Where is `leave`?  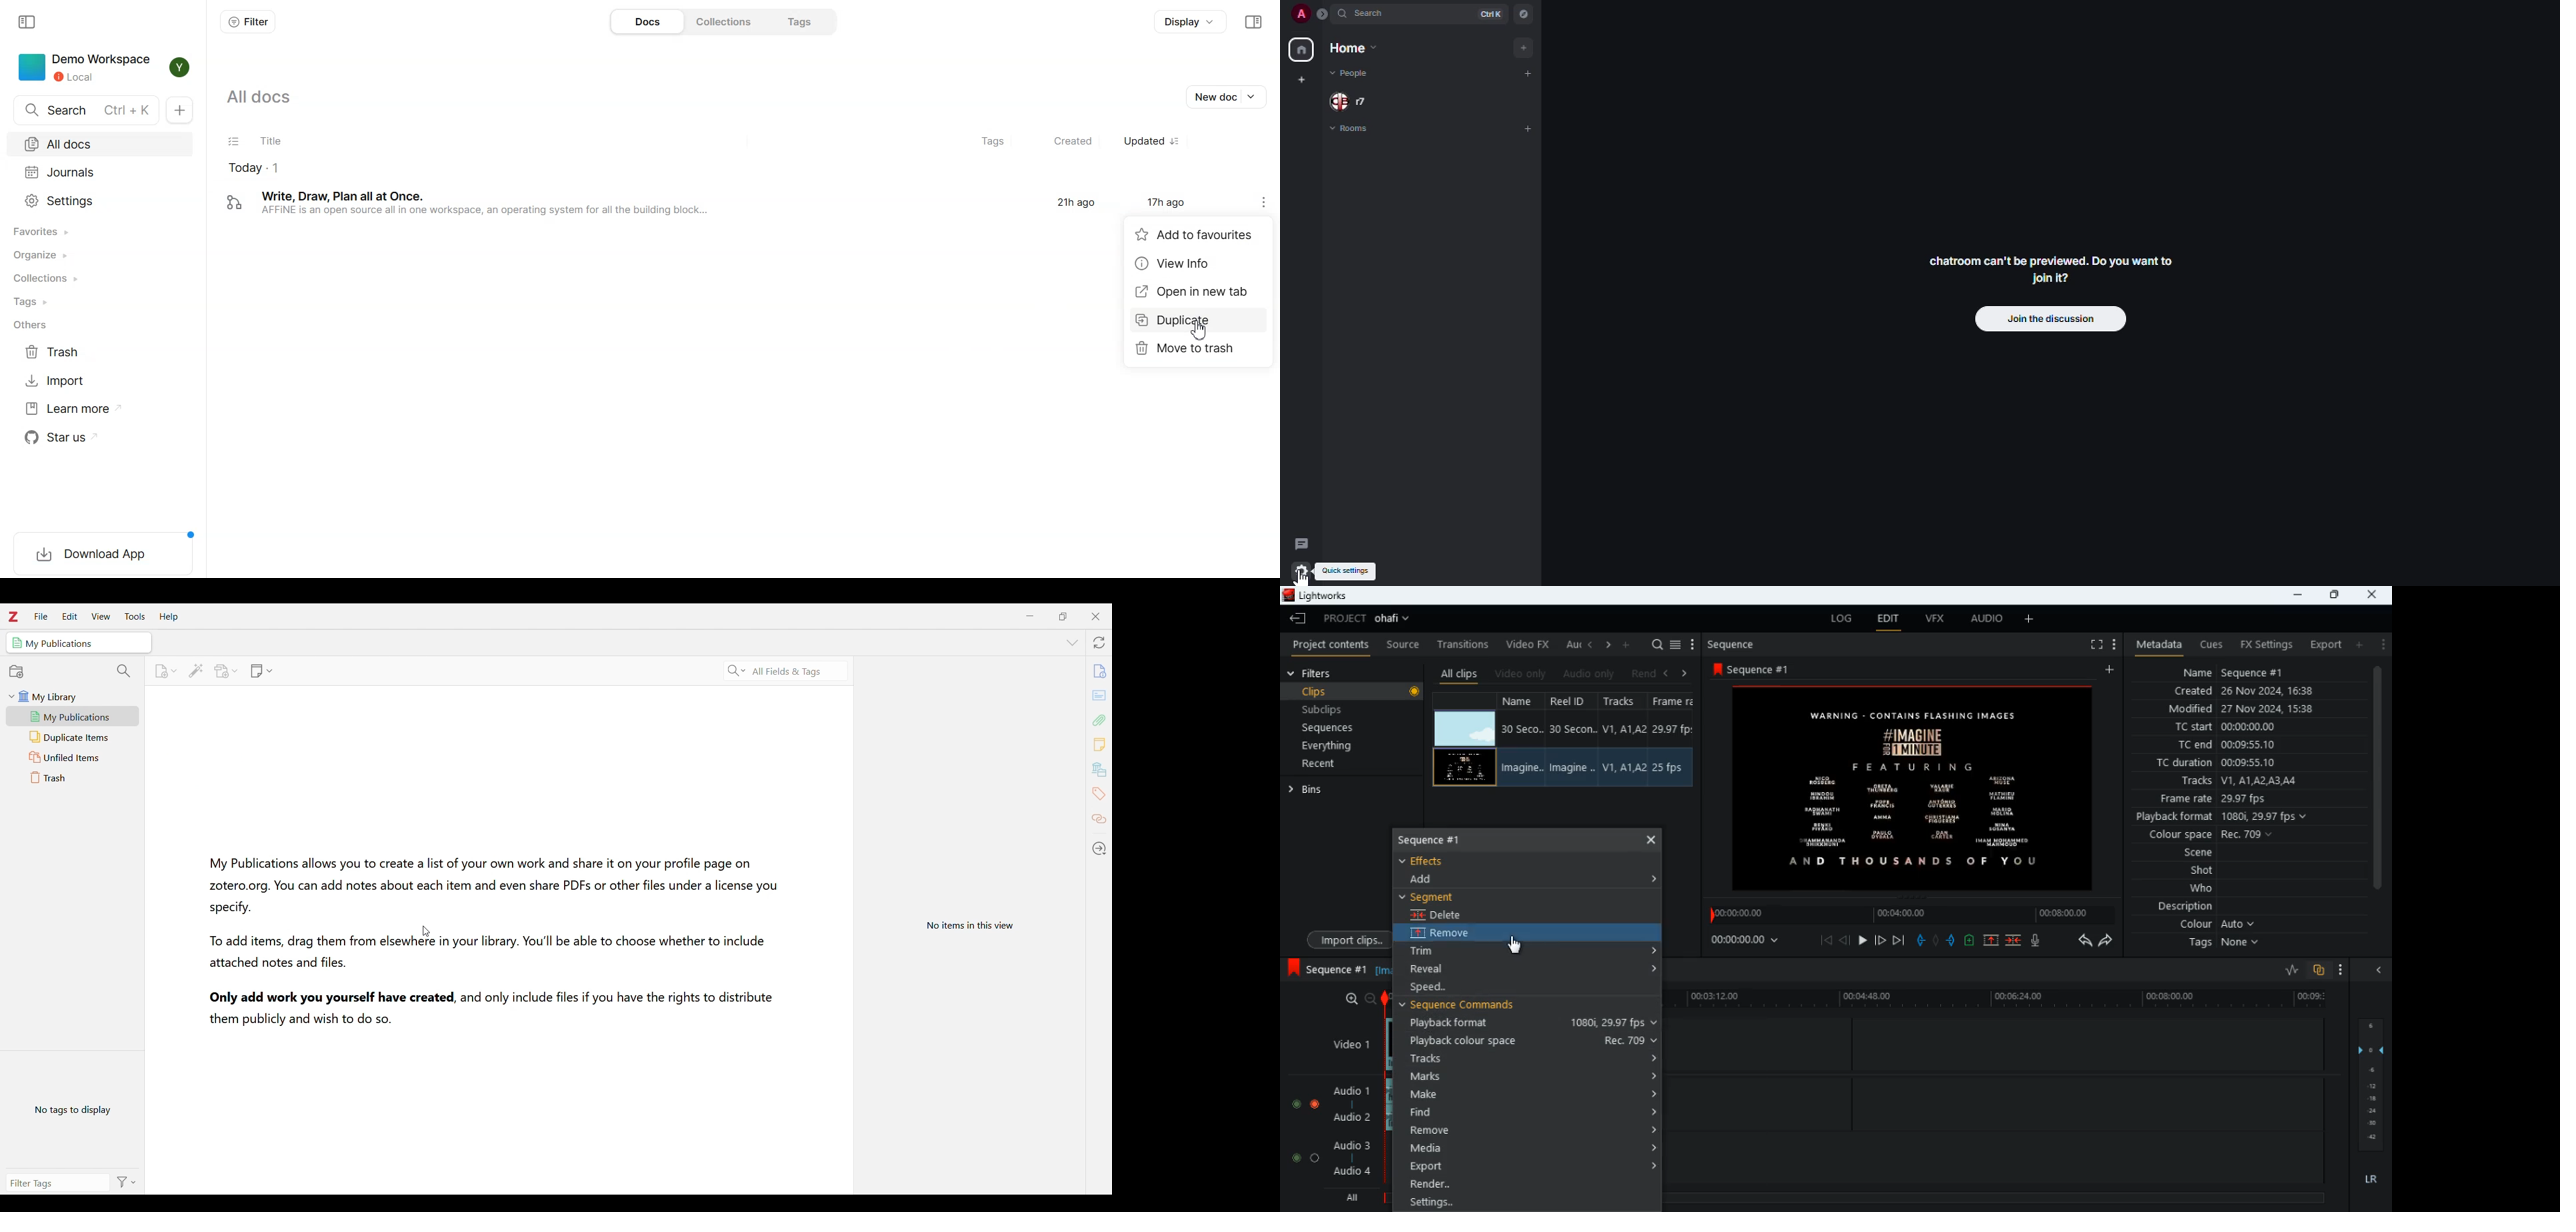
leave is located at coordinates (1298, 616).